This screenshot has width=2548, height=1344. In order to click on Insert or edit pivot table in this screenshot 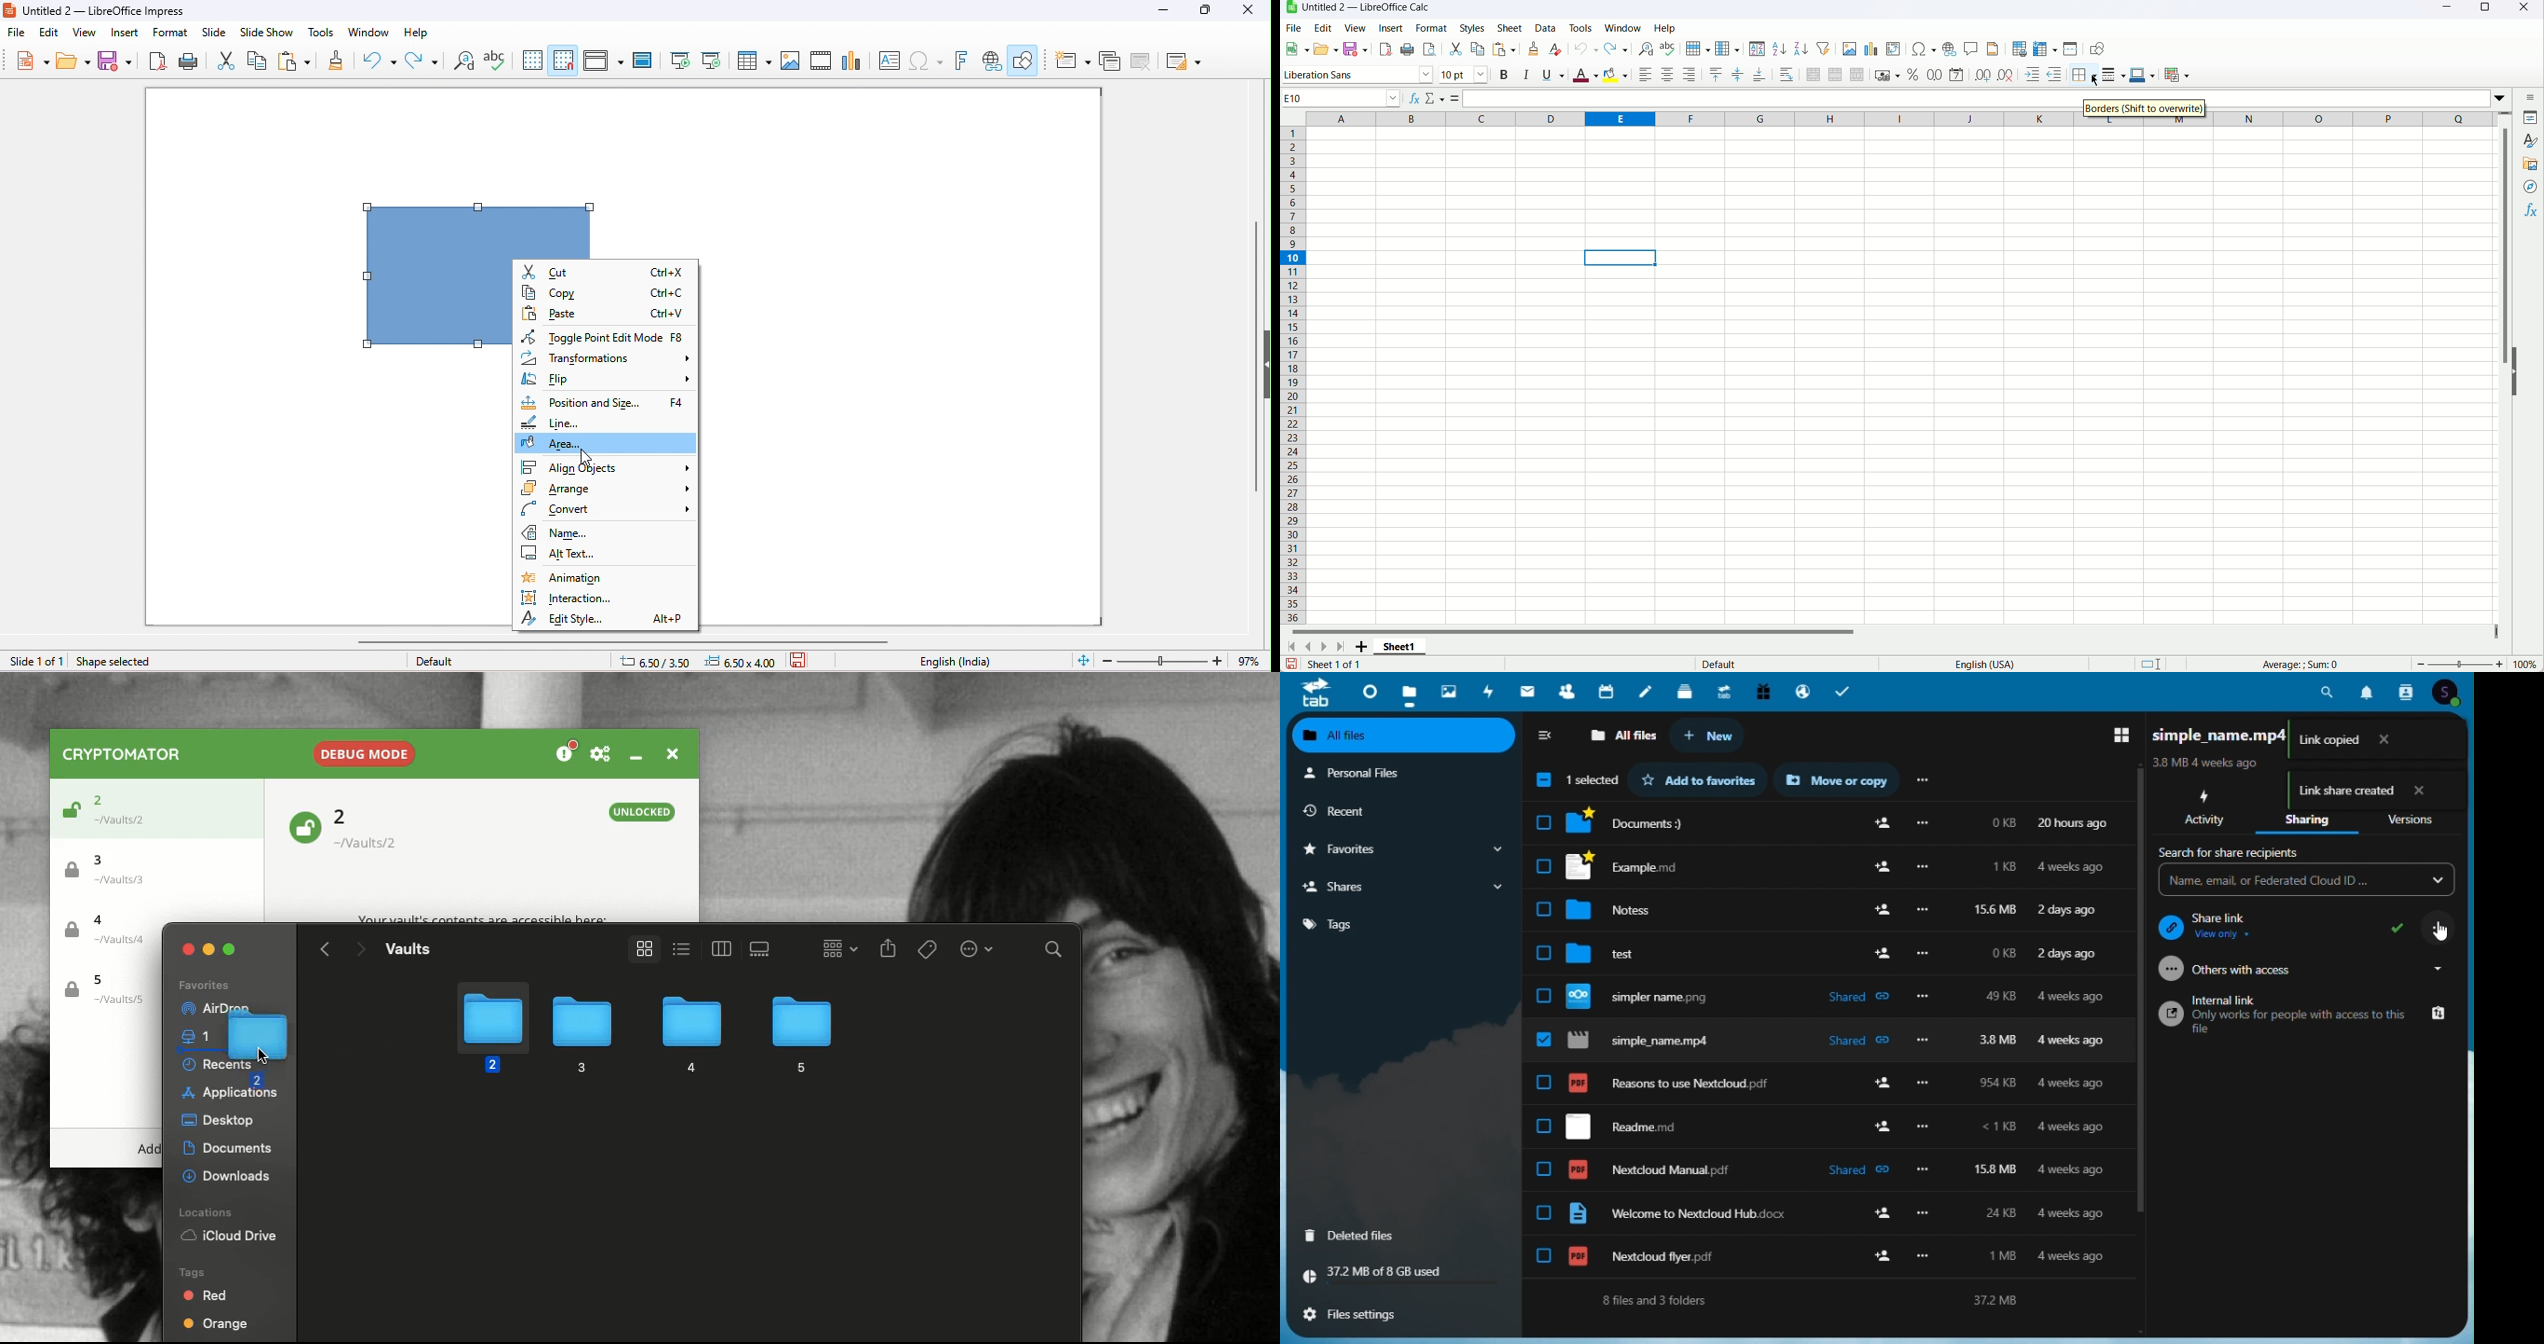, I will do `click(1894, 49)`.